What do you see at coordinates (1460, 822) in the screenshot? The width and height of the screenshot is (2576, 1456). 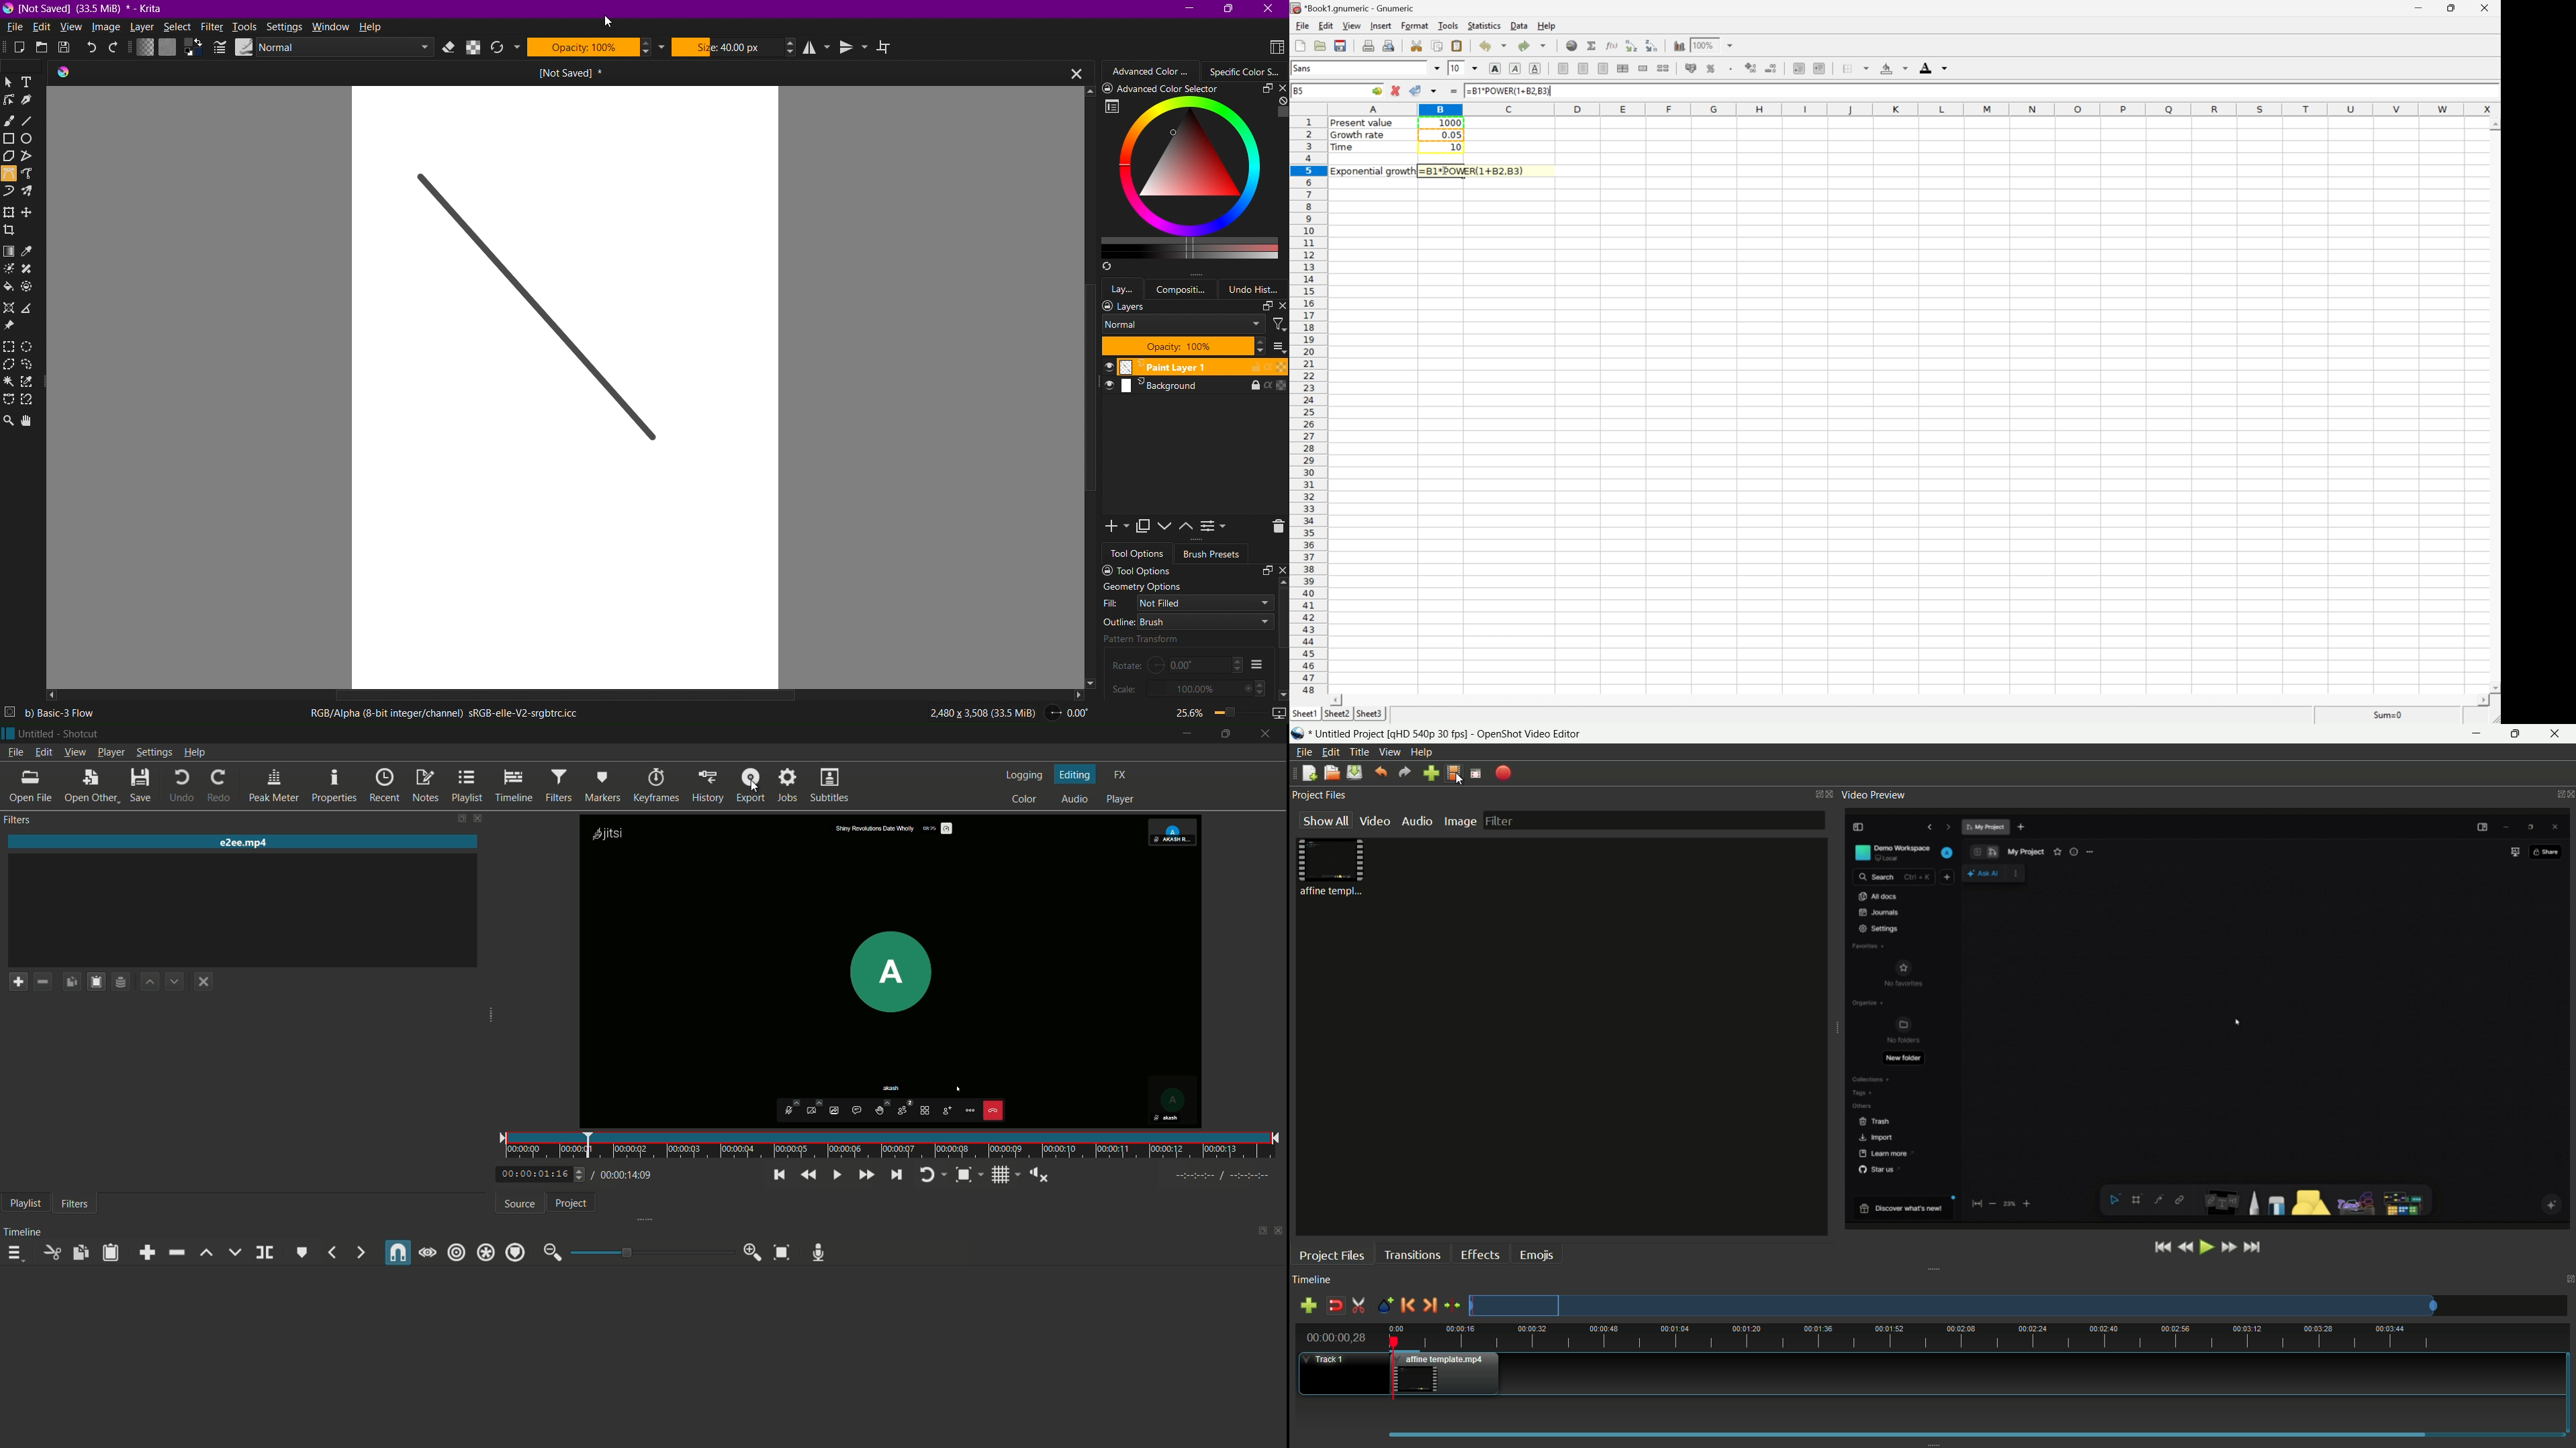 I see `image` at bounding box center [1460, 822].